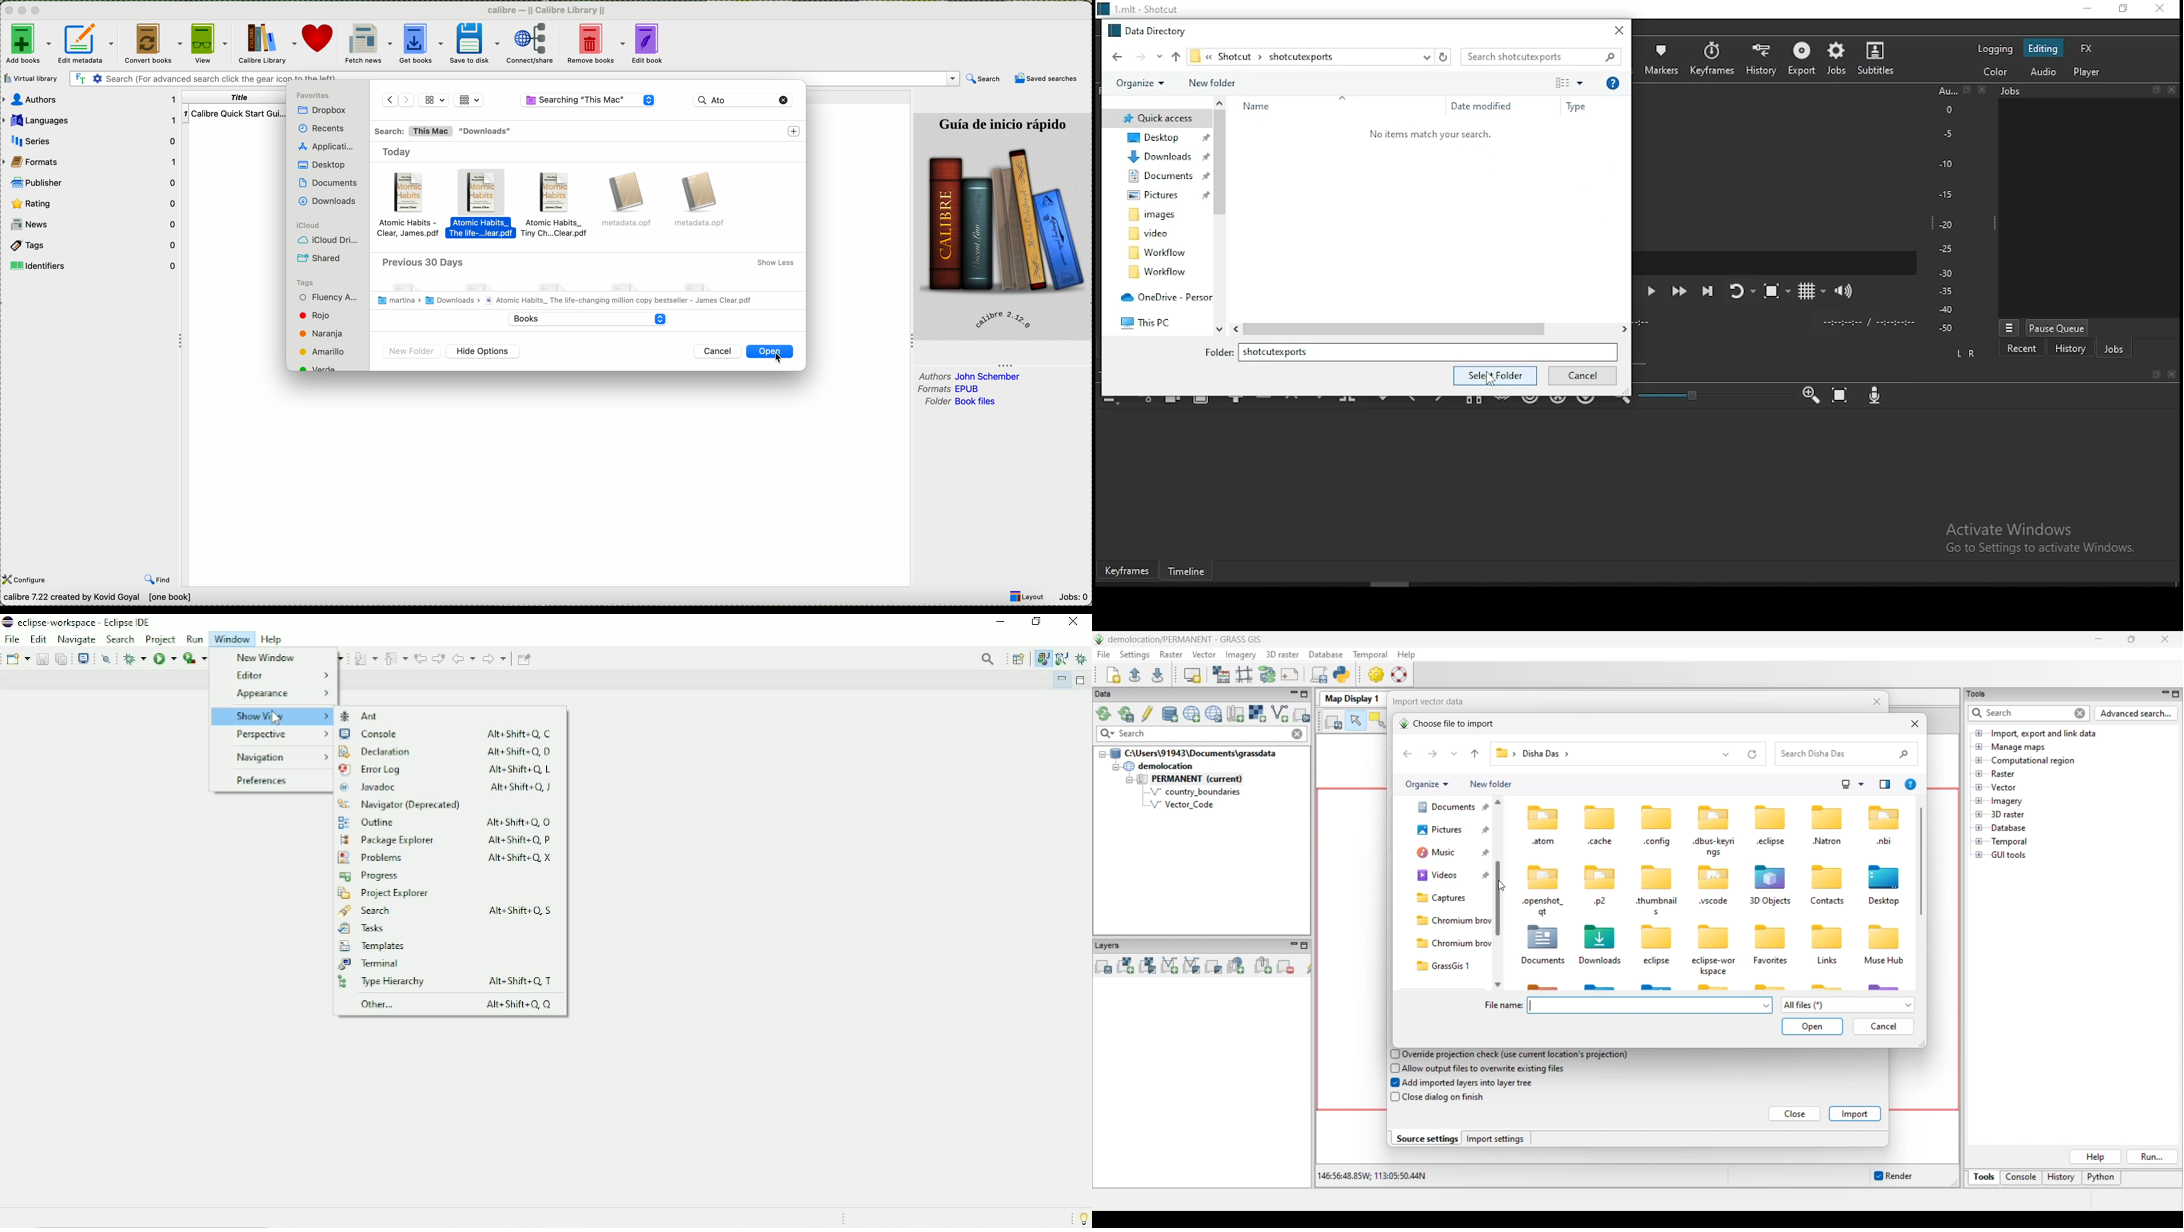 The image size is (2184, 1232). Describe the element at coordinates (483, 352) in the screenshot. I see `hide options` at that location.